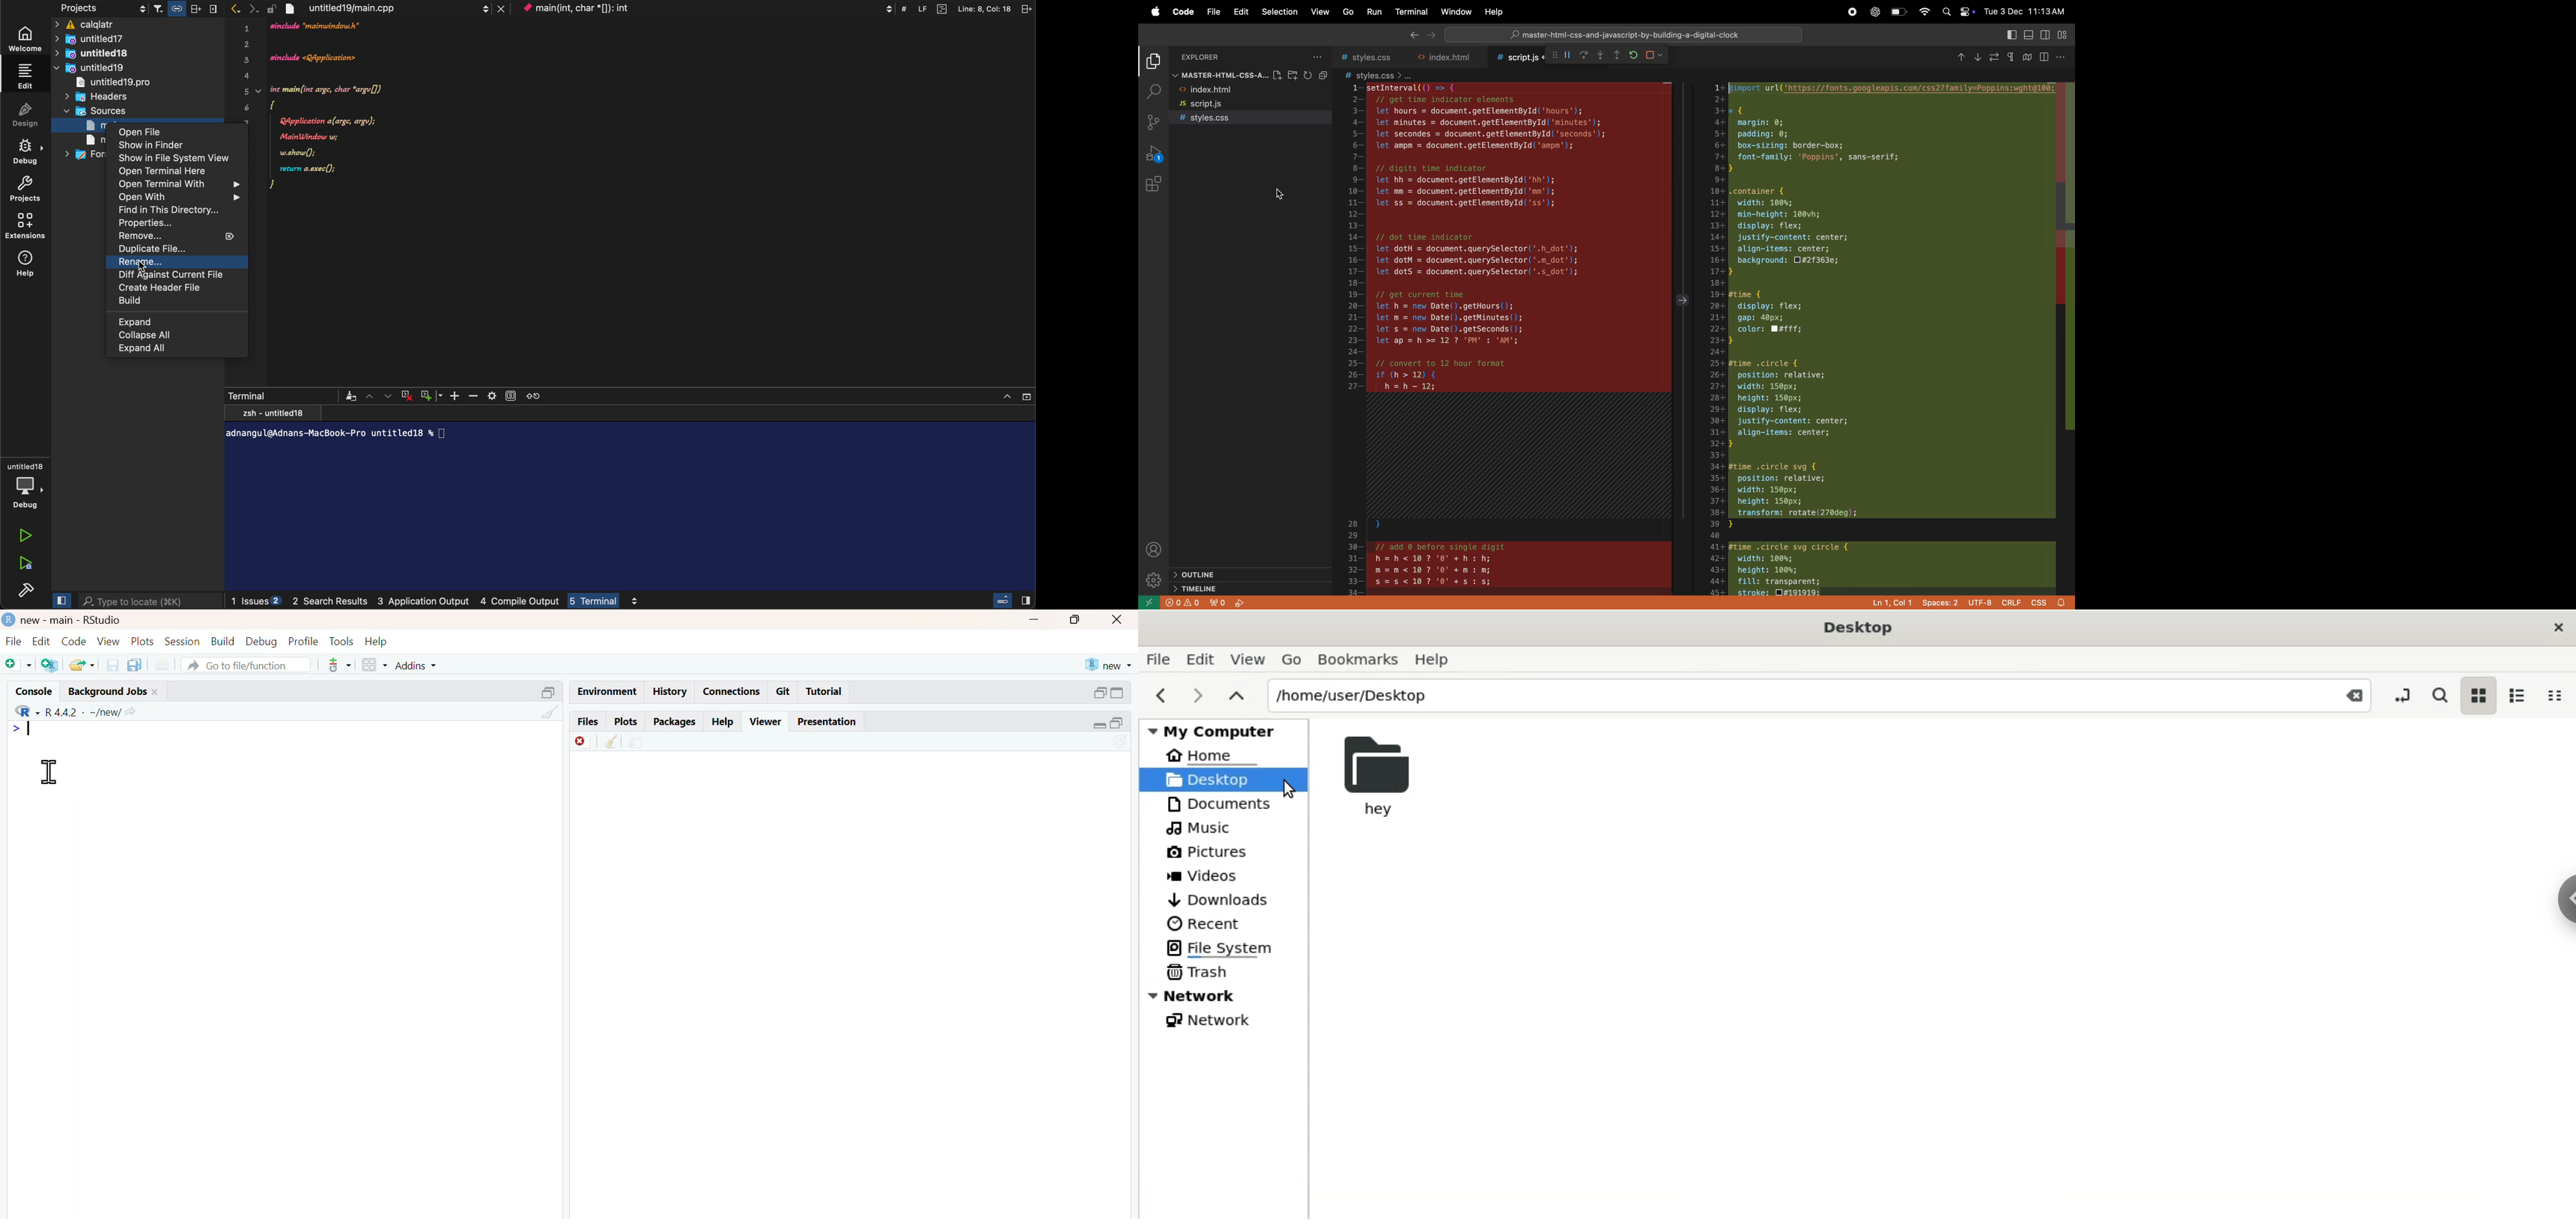 This screenshot has width=2576, height=1232. Describe the element at coordinates (825, 722) in the screenshot. I see `presentation` at that location.